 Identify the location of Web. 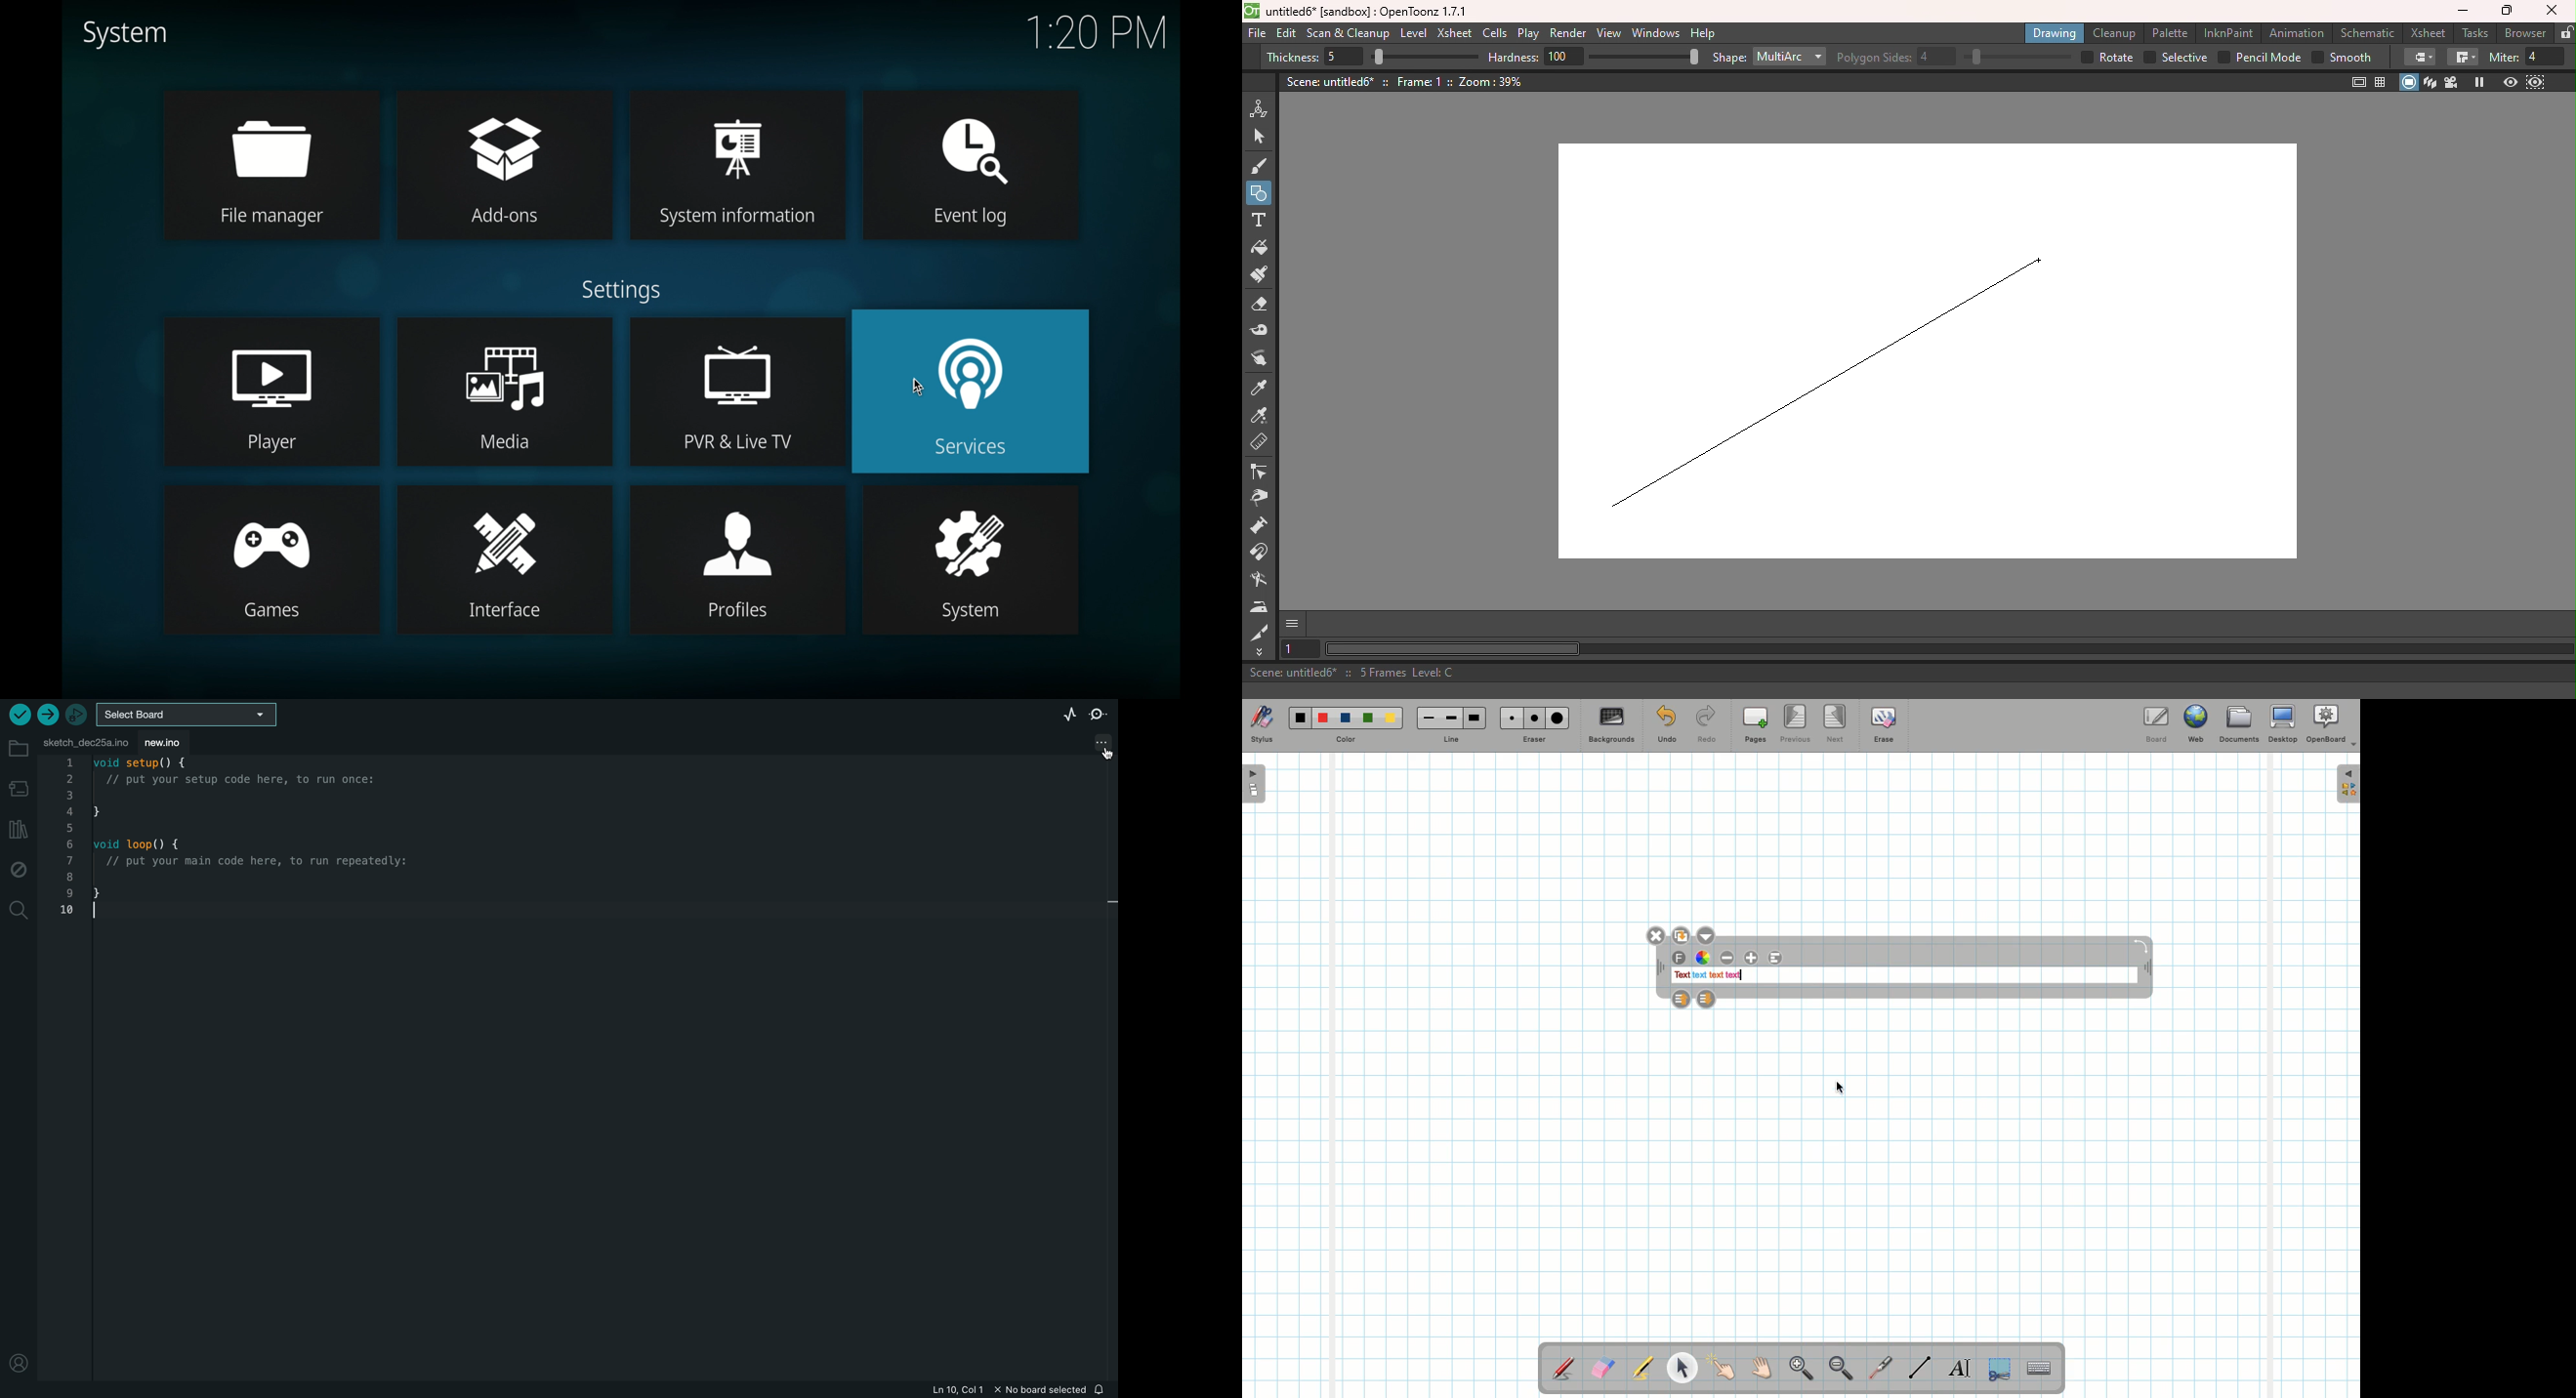
(2195, 727).